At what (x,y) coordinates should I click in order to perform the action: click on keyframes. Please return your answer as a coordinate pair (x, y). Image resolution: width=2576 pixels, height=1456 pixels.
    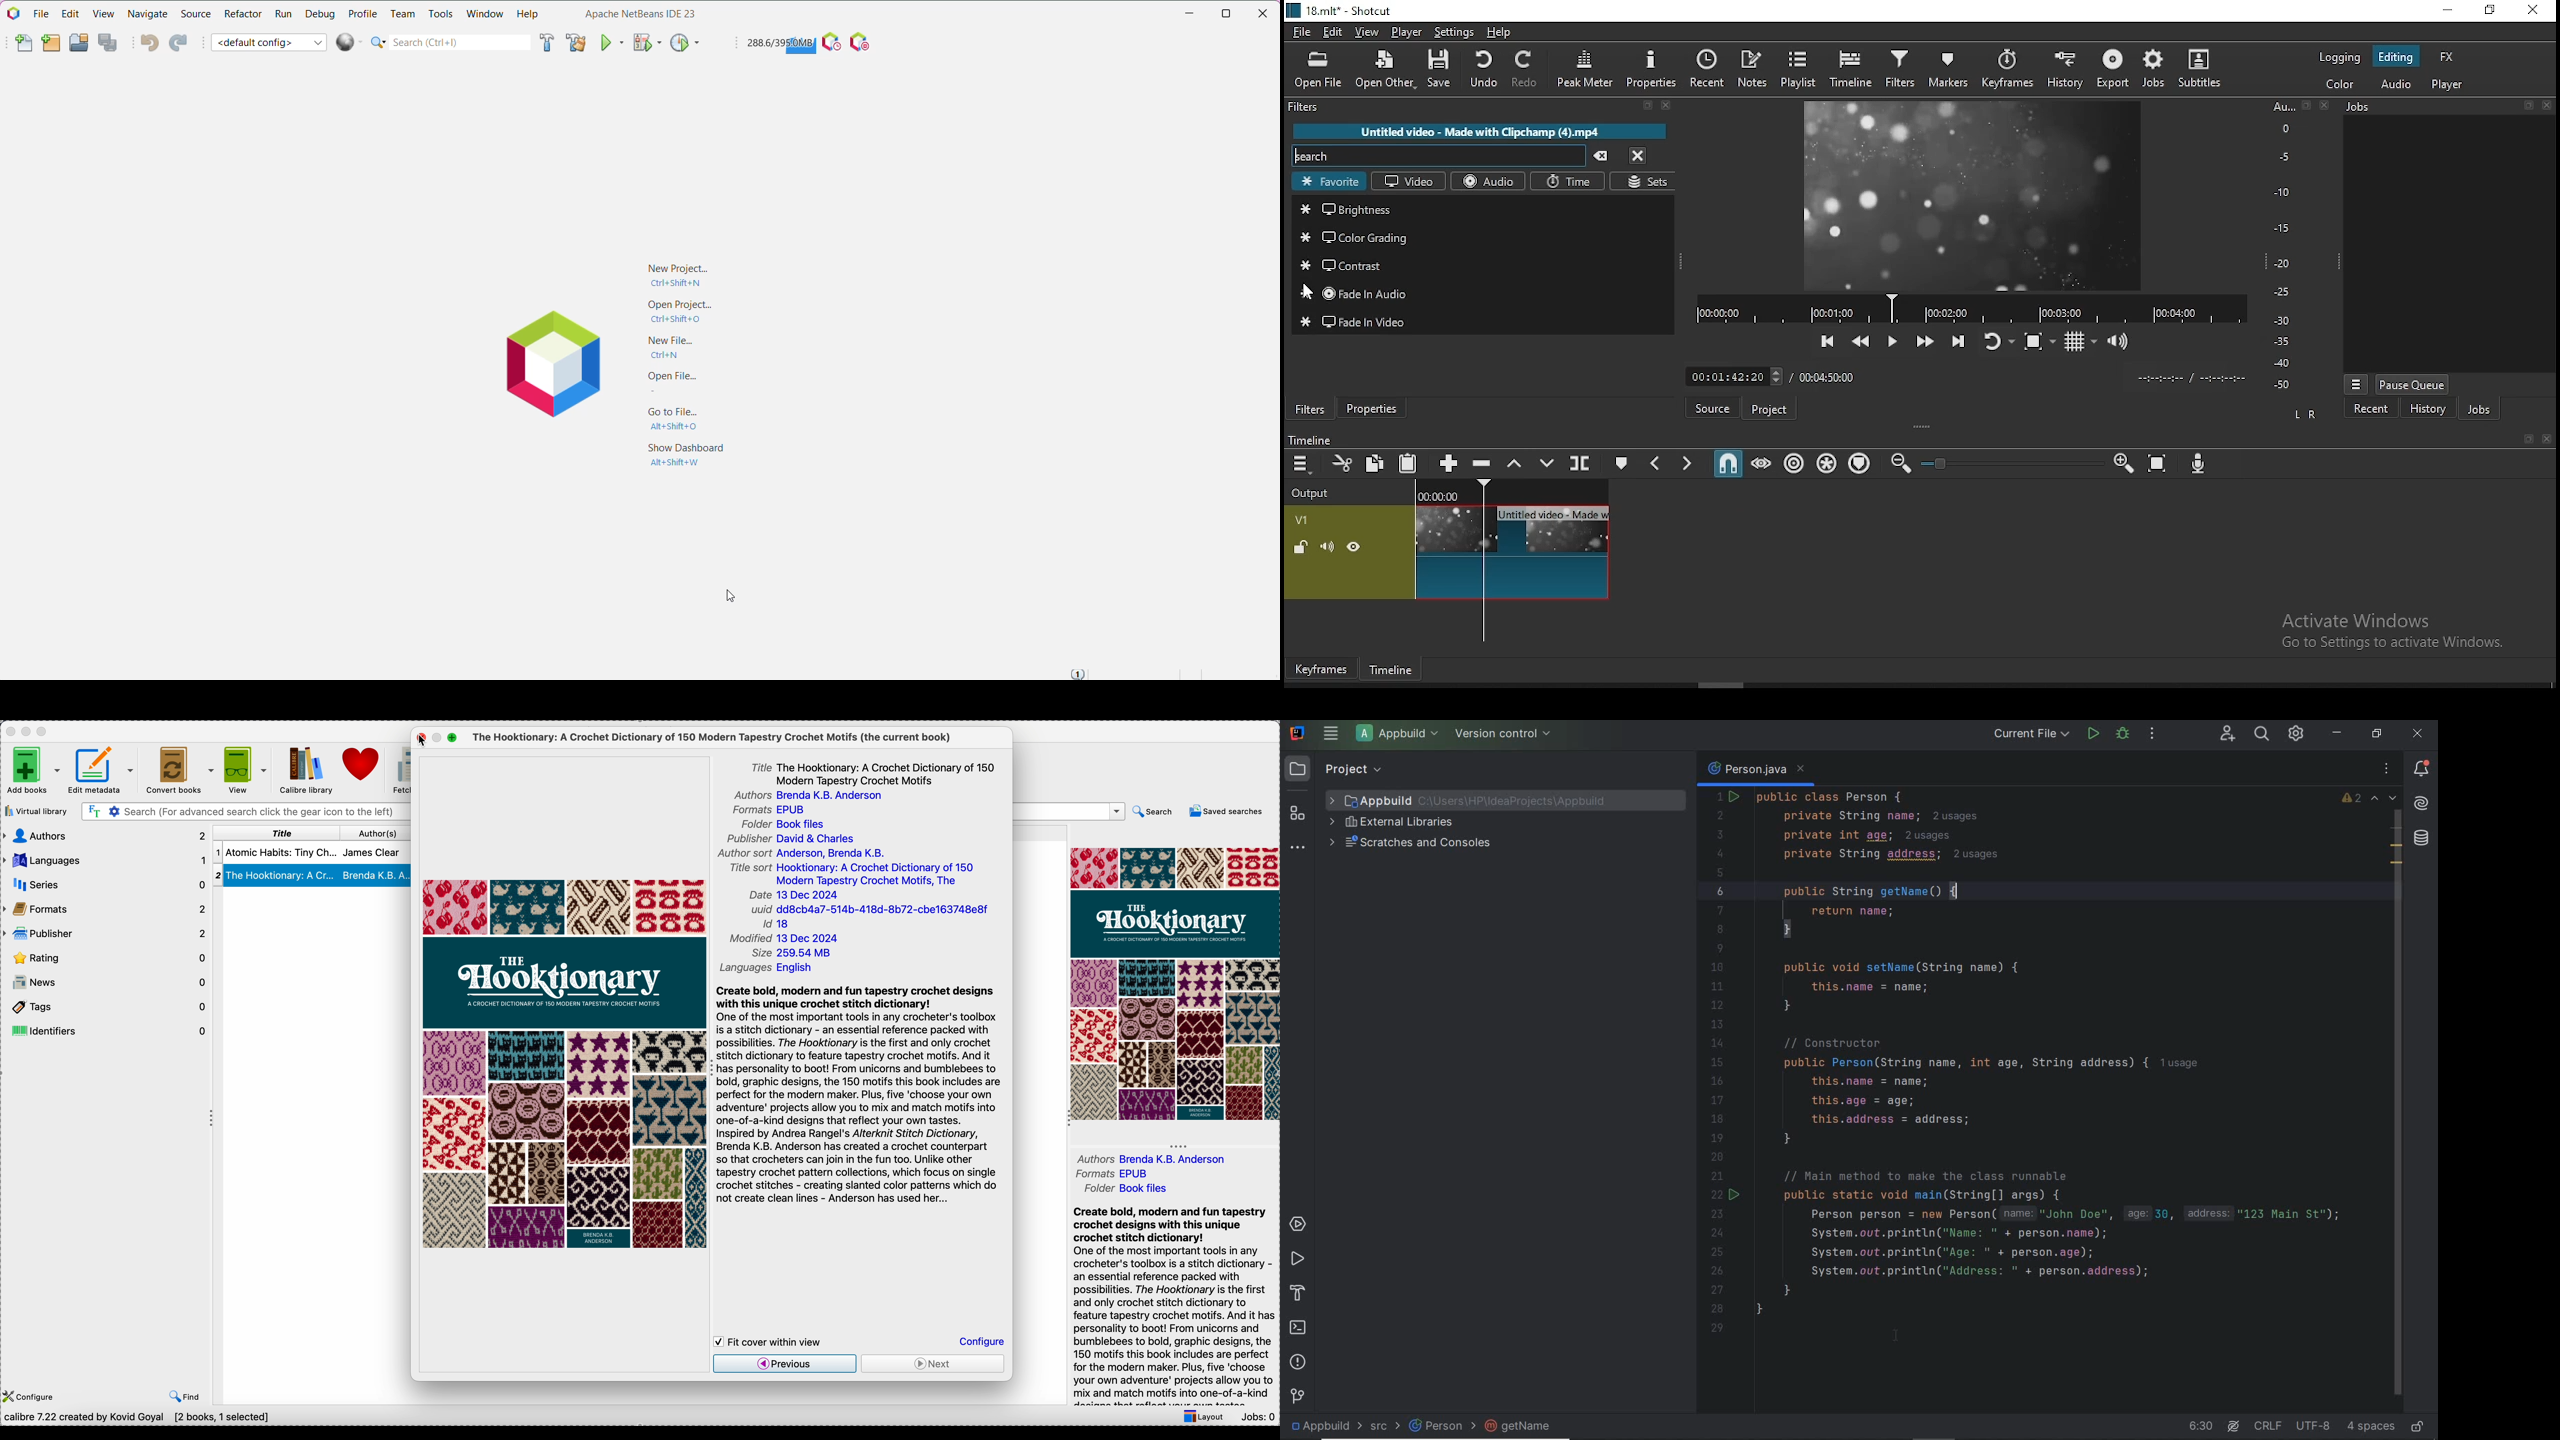
    Looking at the image, I should click on (2007, 70).